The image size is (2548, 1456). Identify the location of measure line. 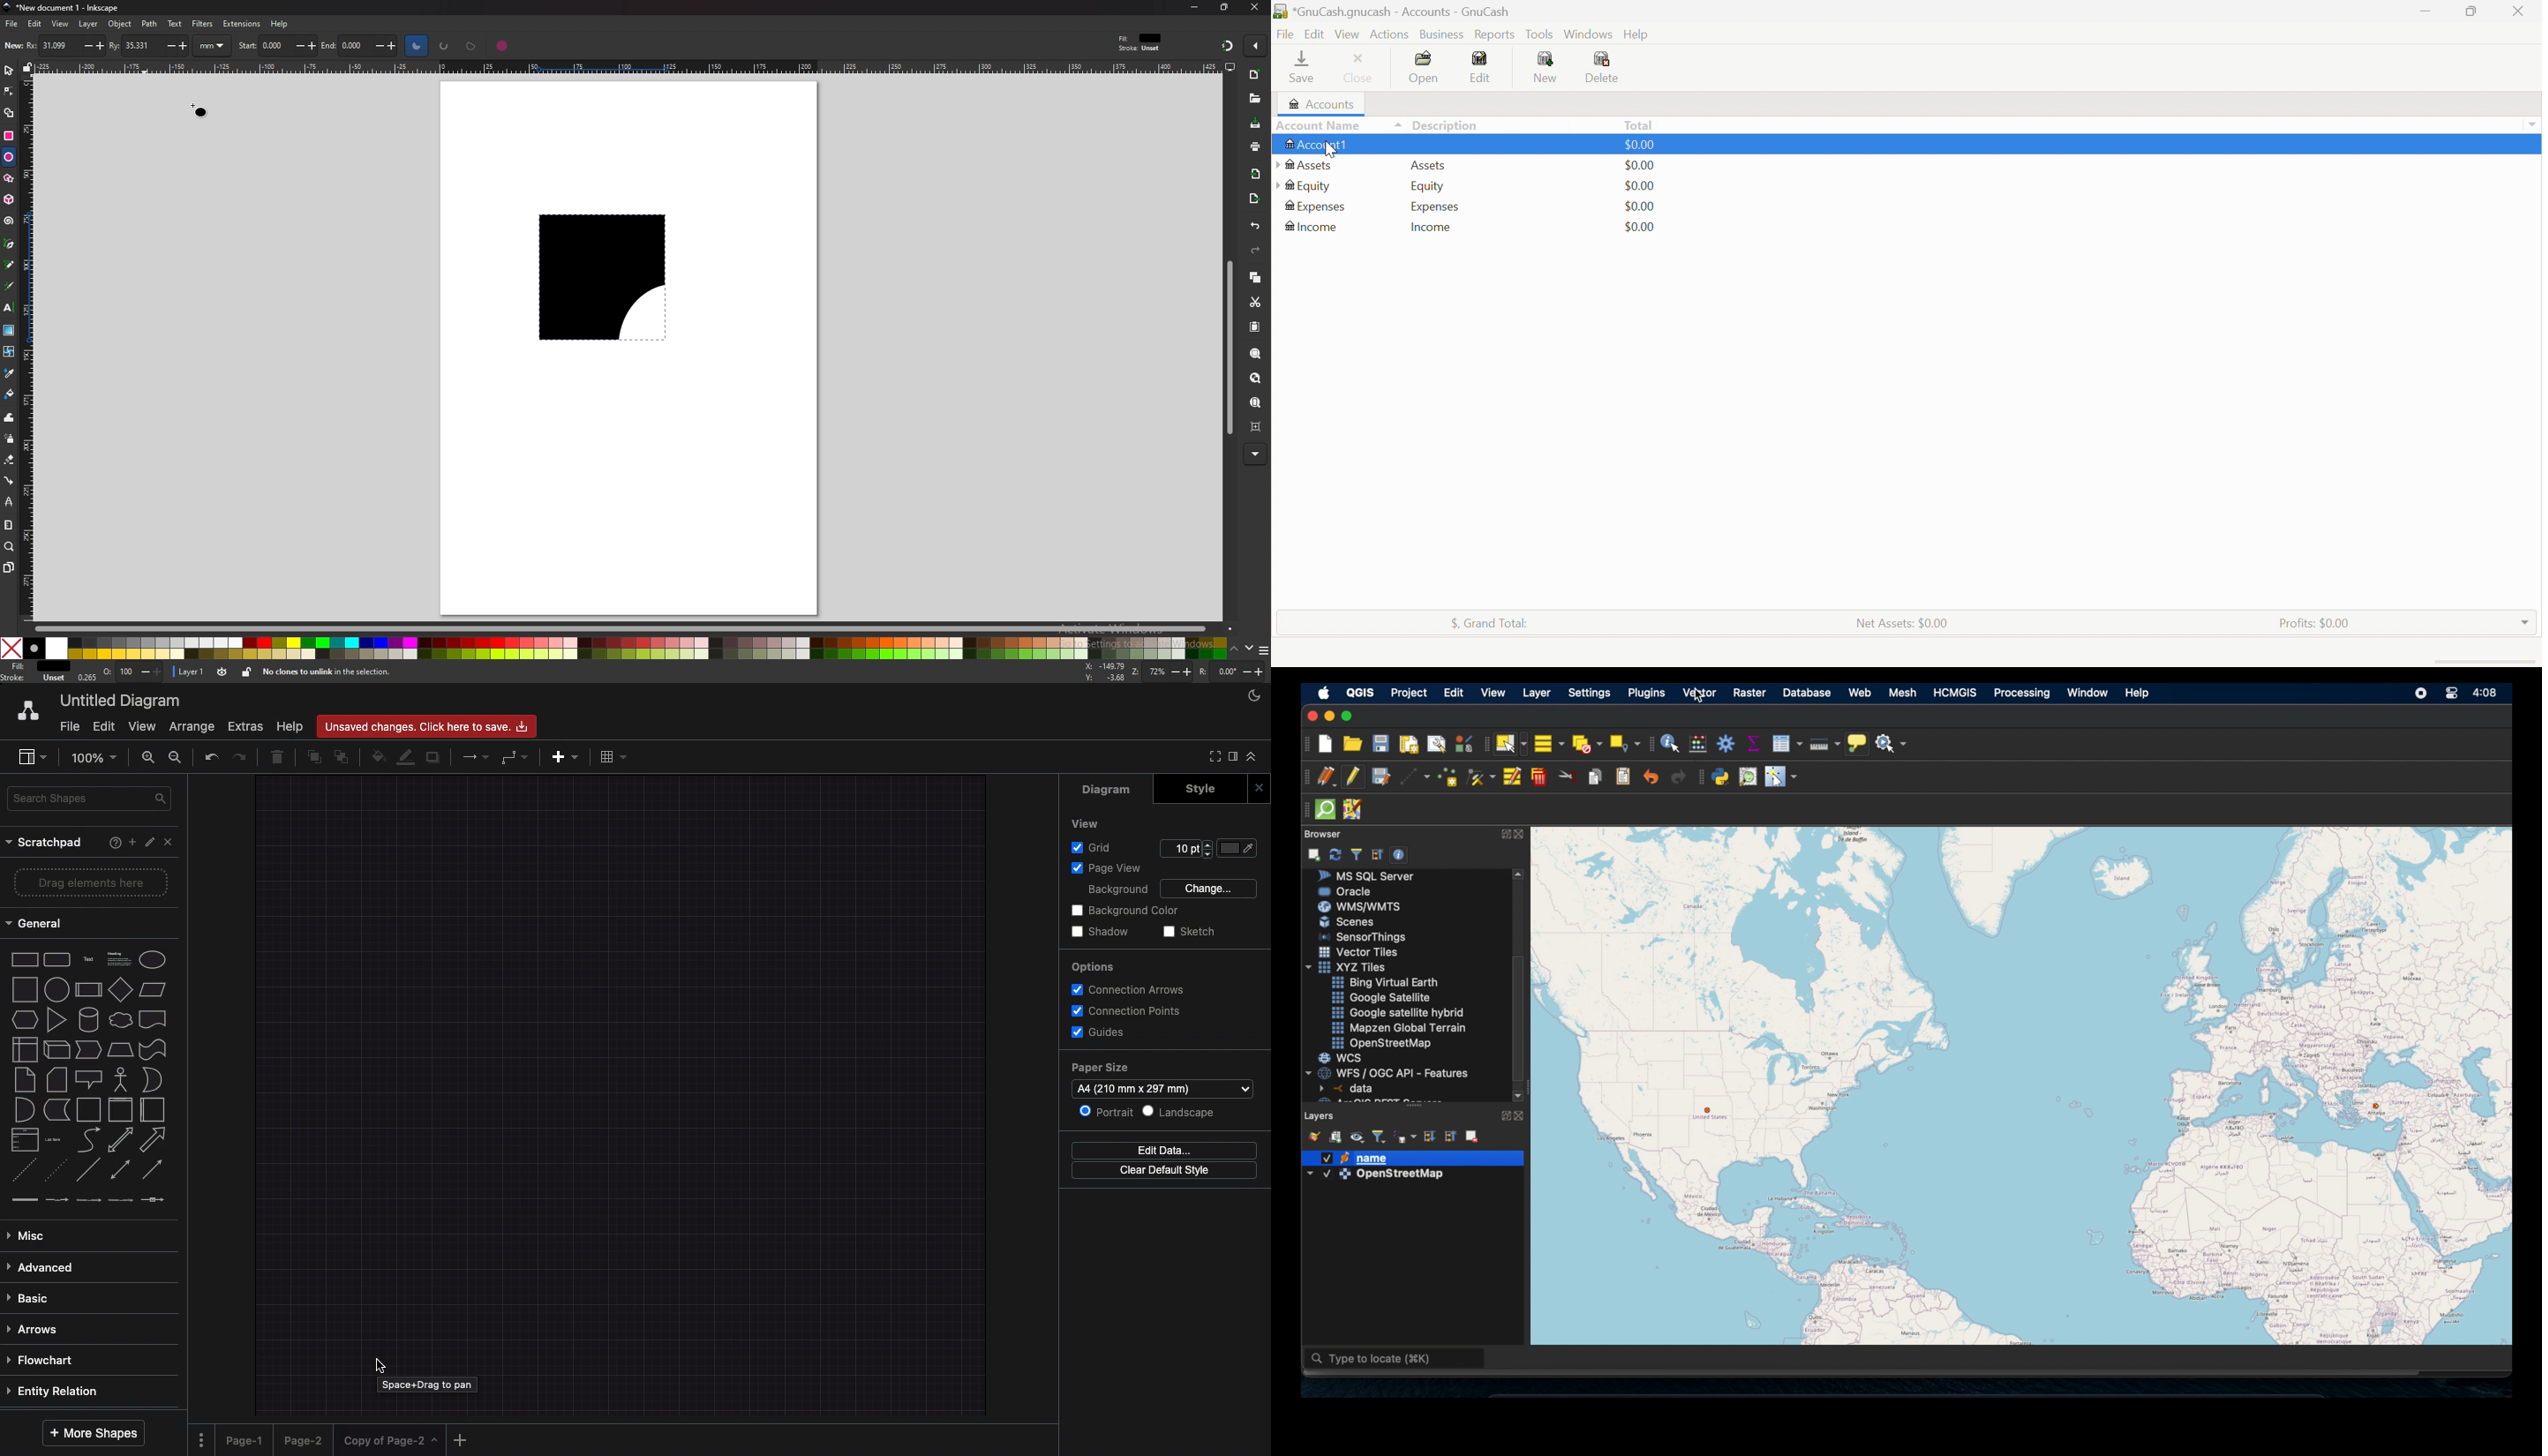
(1824, 745).